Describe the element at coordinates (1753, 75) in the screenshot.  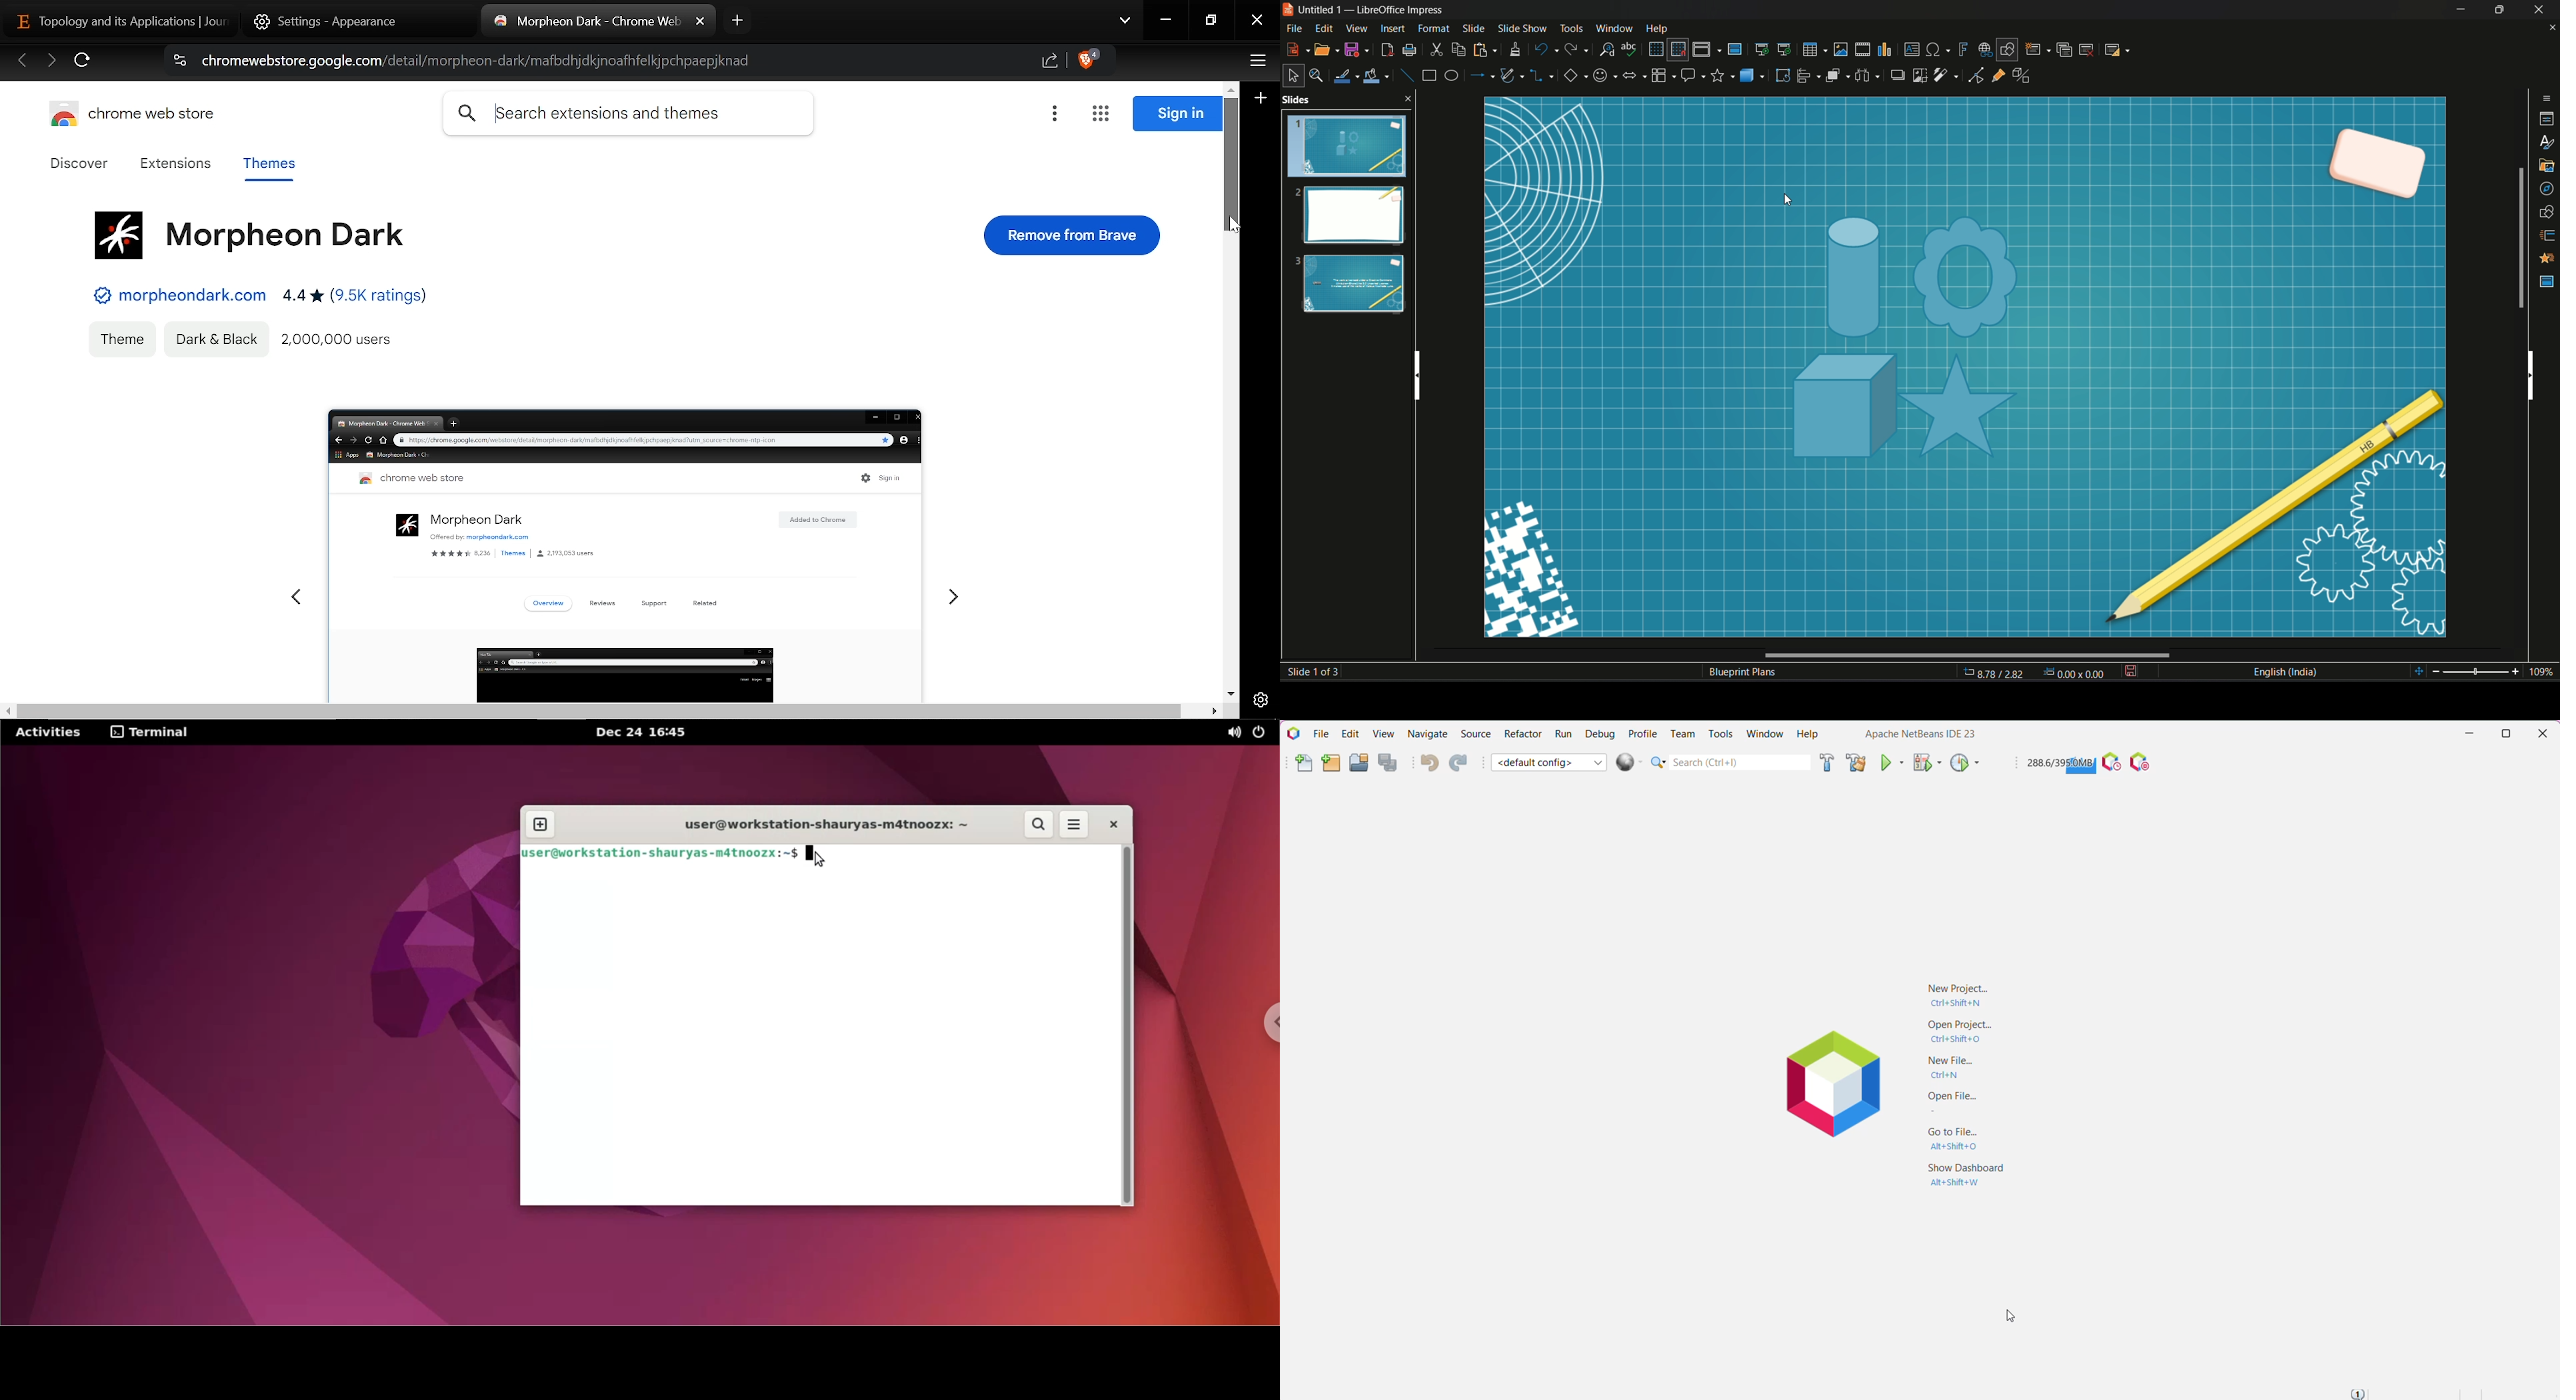
I see `3D objects` at that location.